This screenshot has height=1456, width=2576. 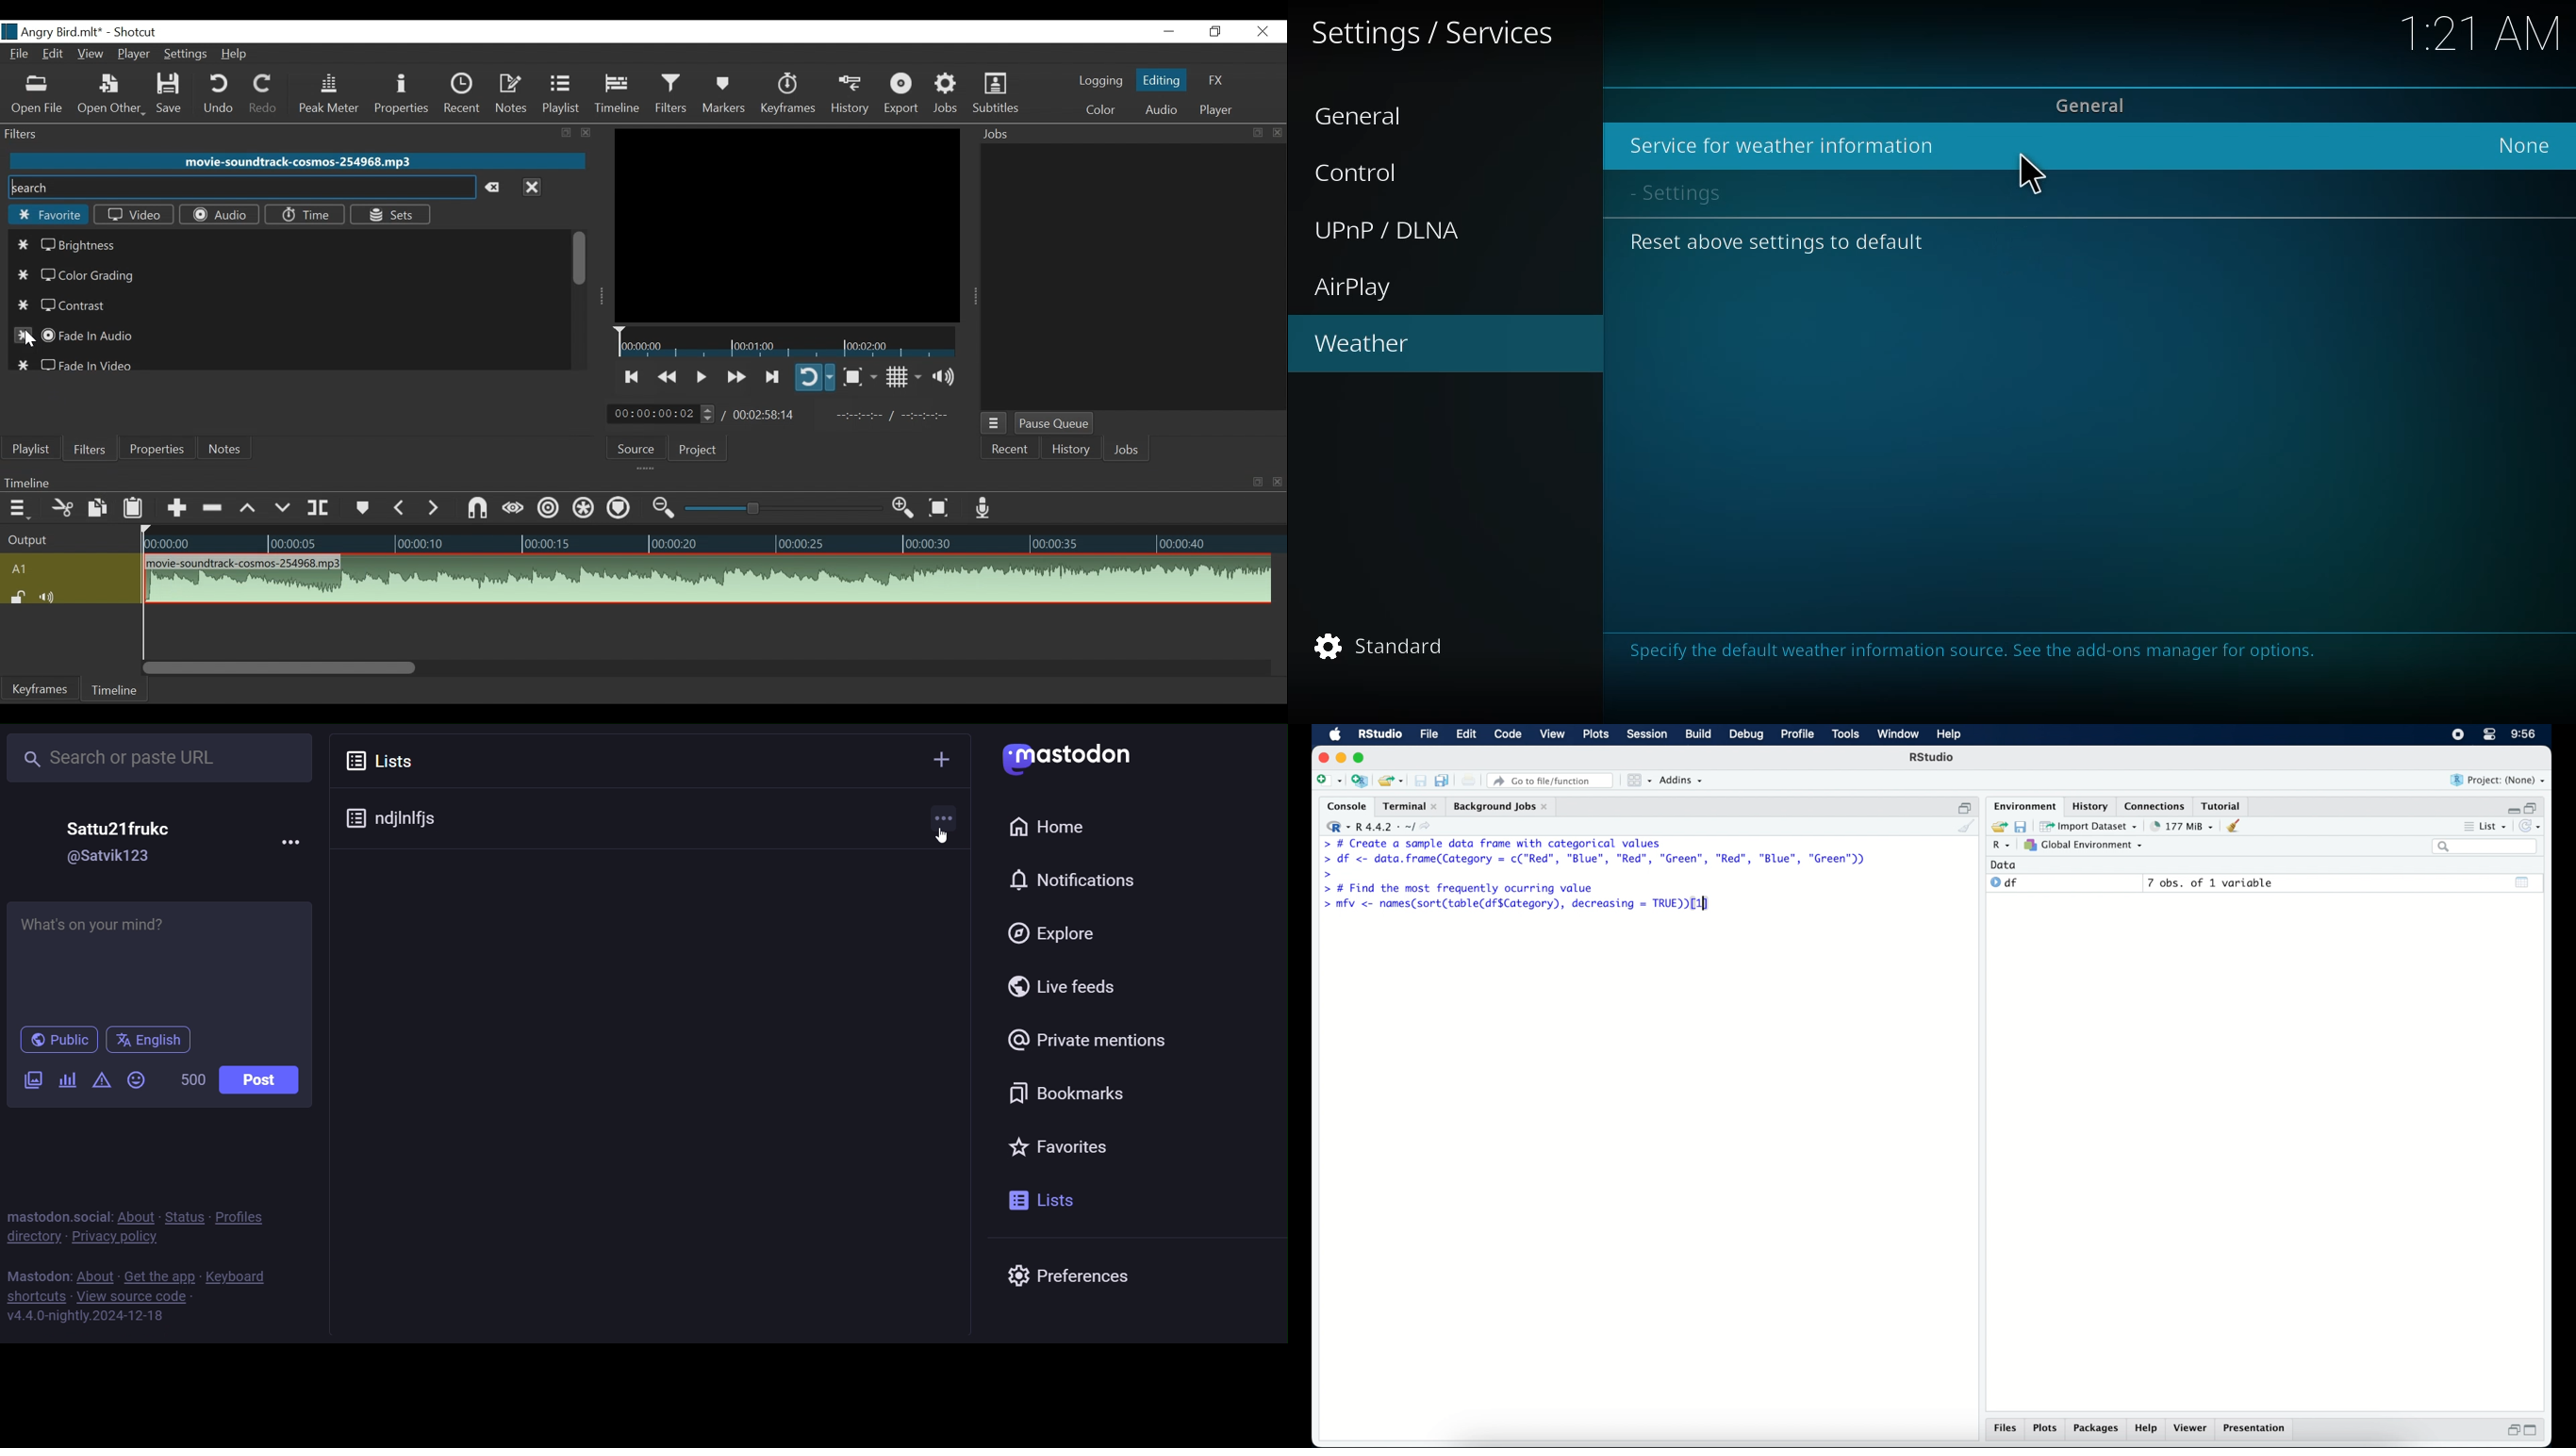 What do you see at coordinates (284, 507) in the screenshot?
I see `Overwrite` at bounding box center [284, 507].